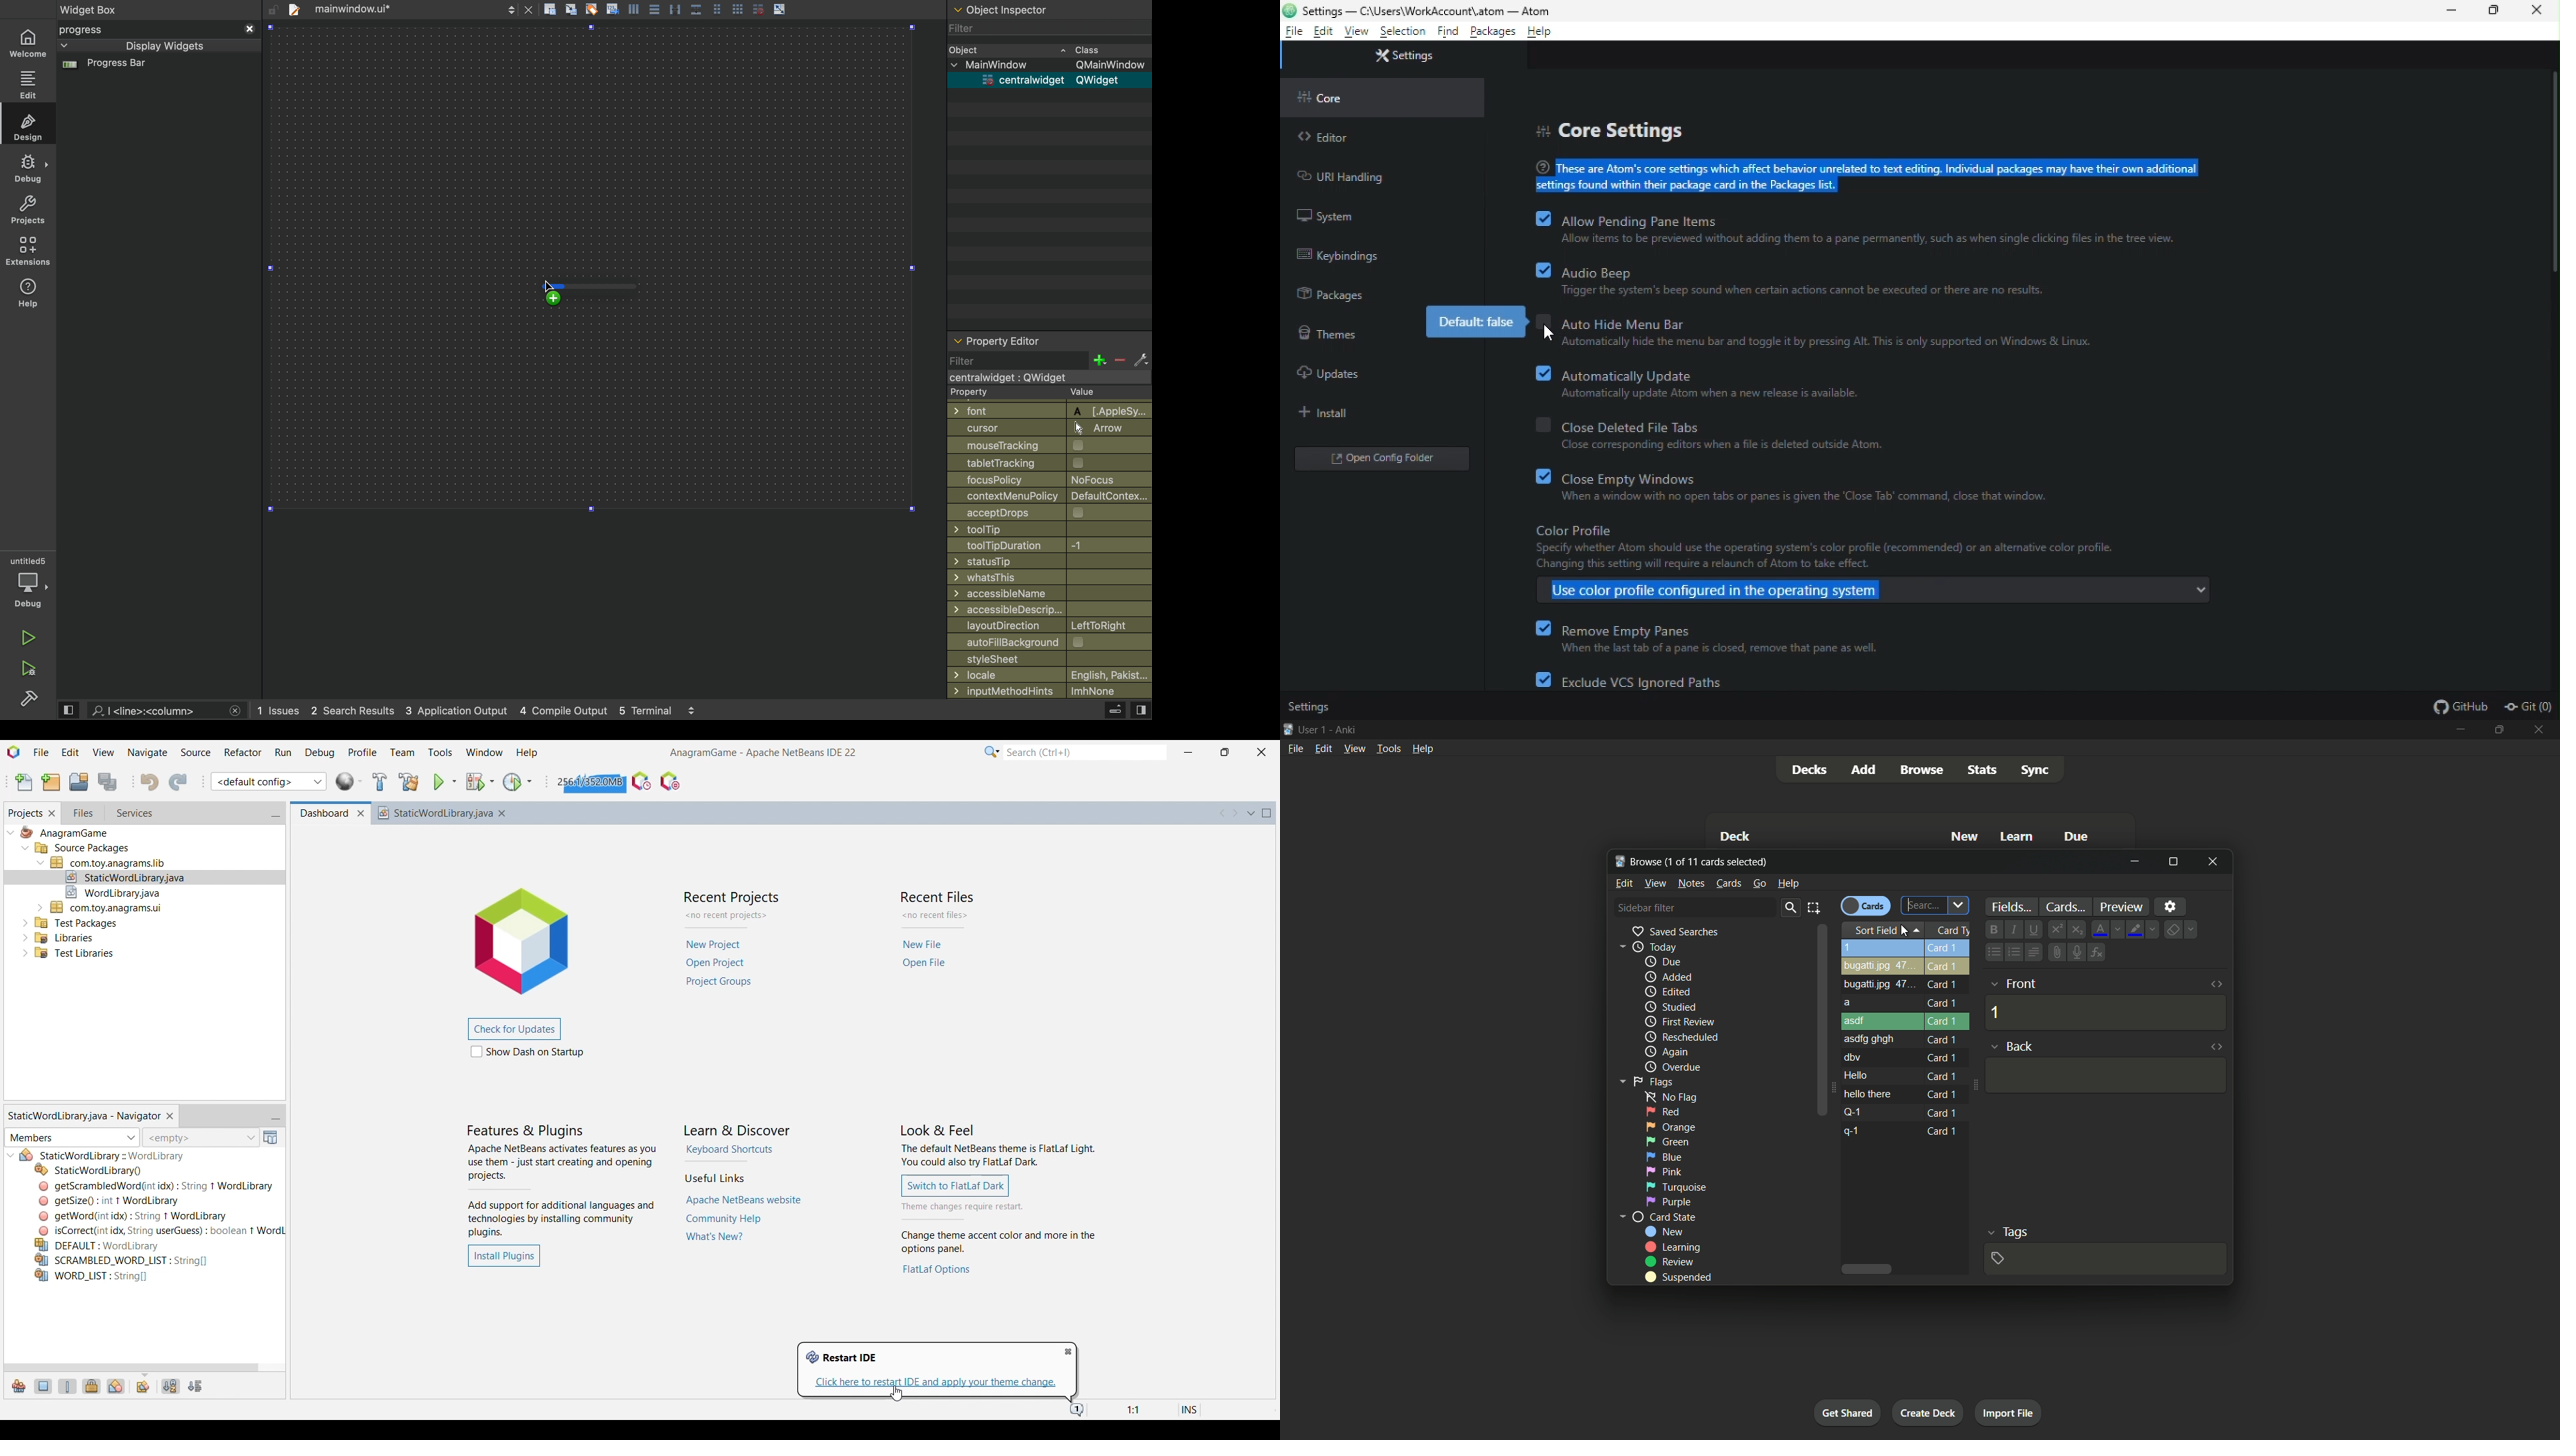  Describe the element at coordinates (409, 782) in the screenshot. I see `Clean and build project` at that location.